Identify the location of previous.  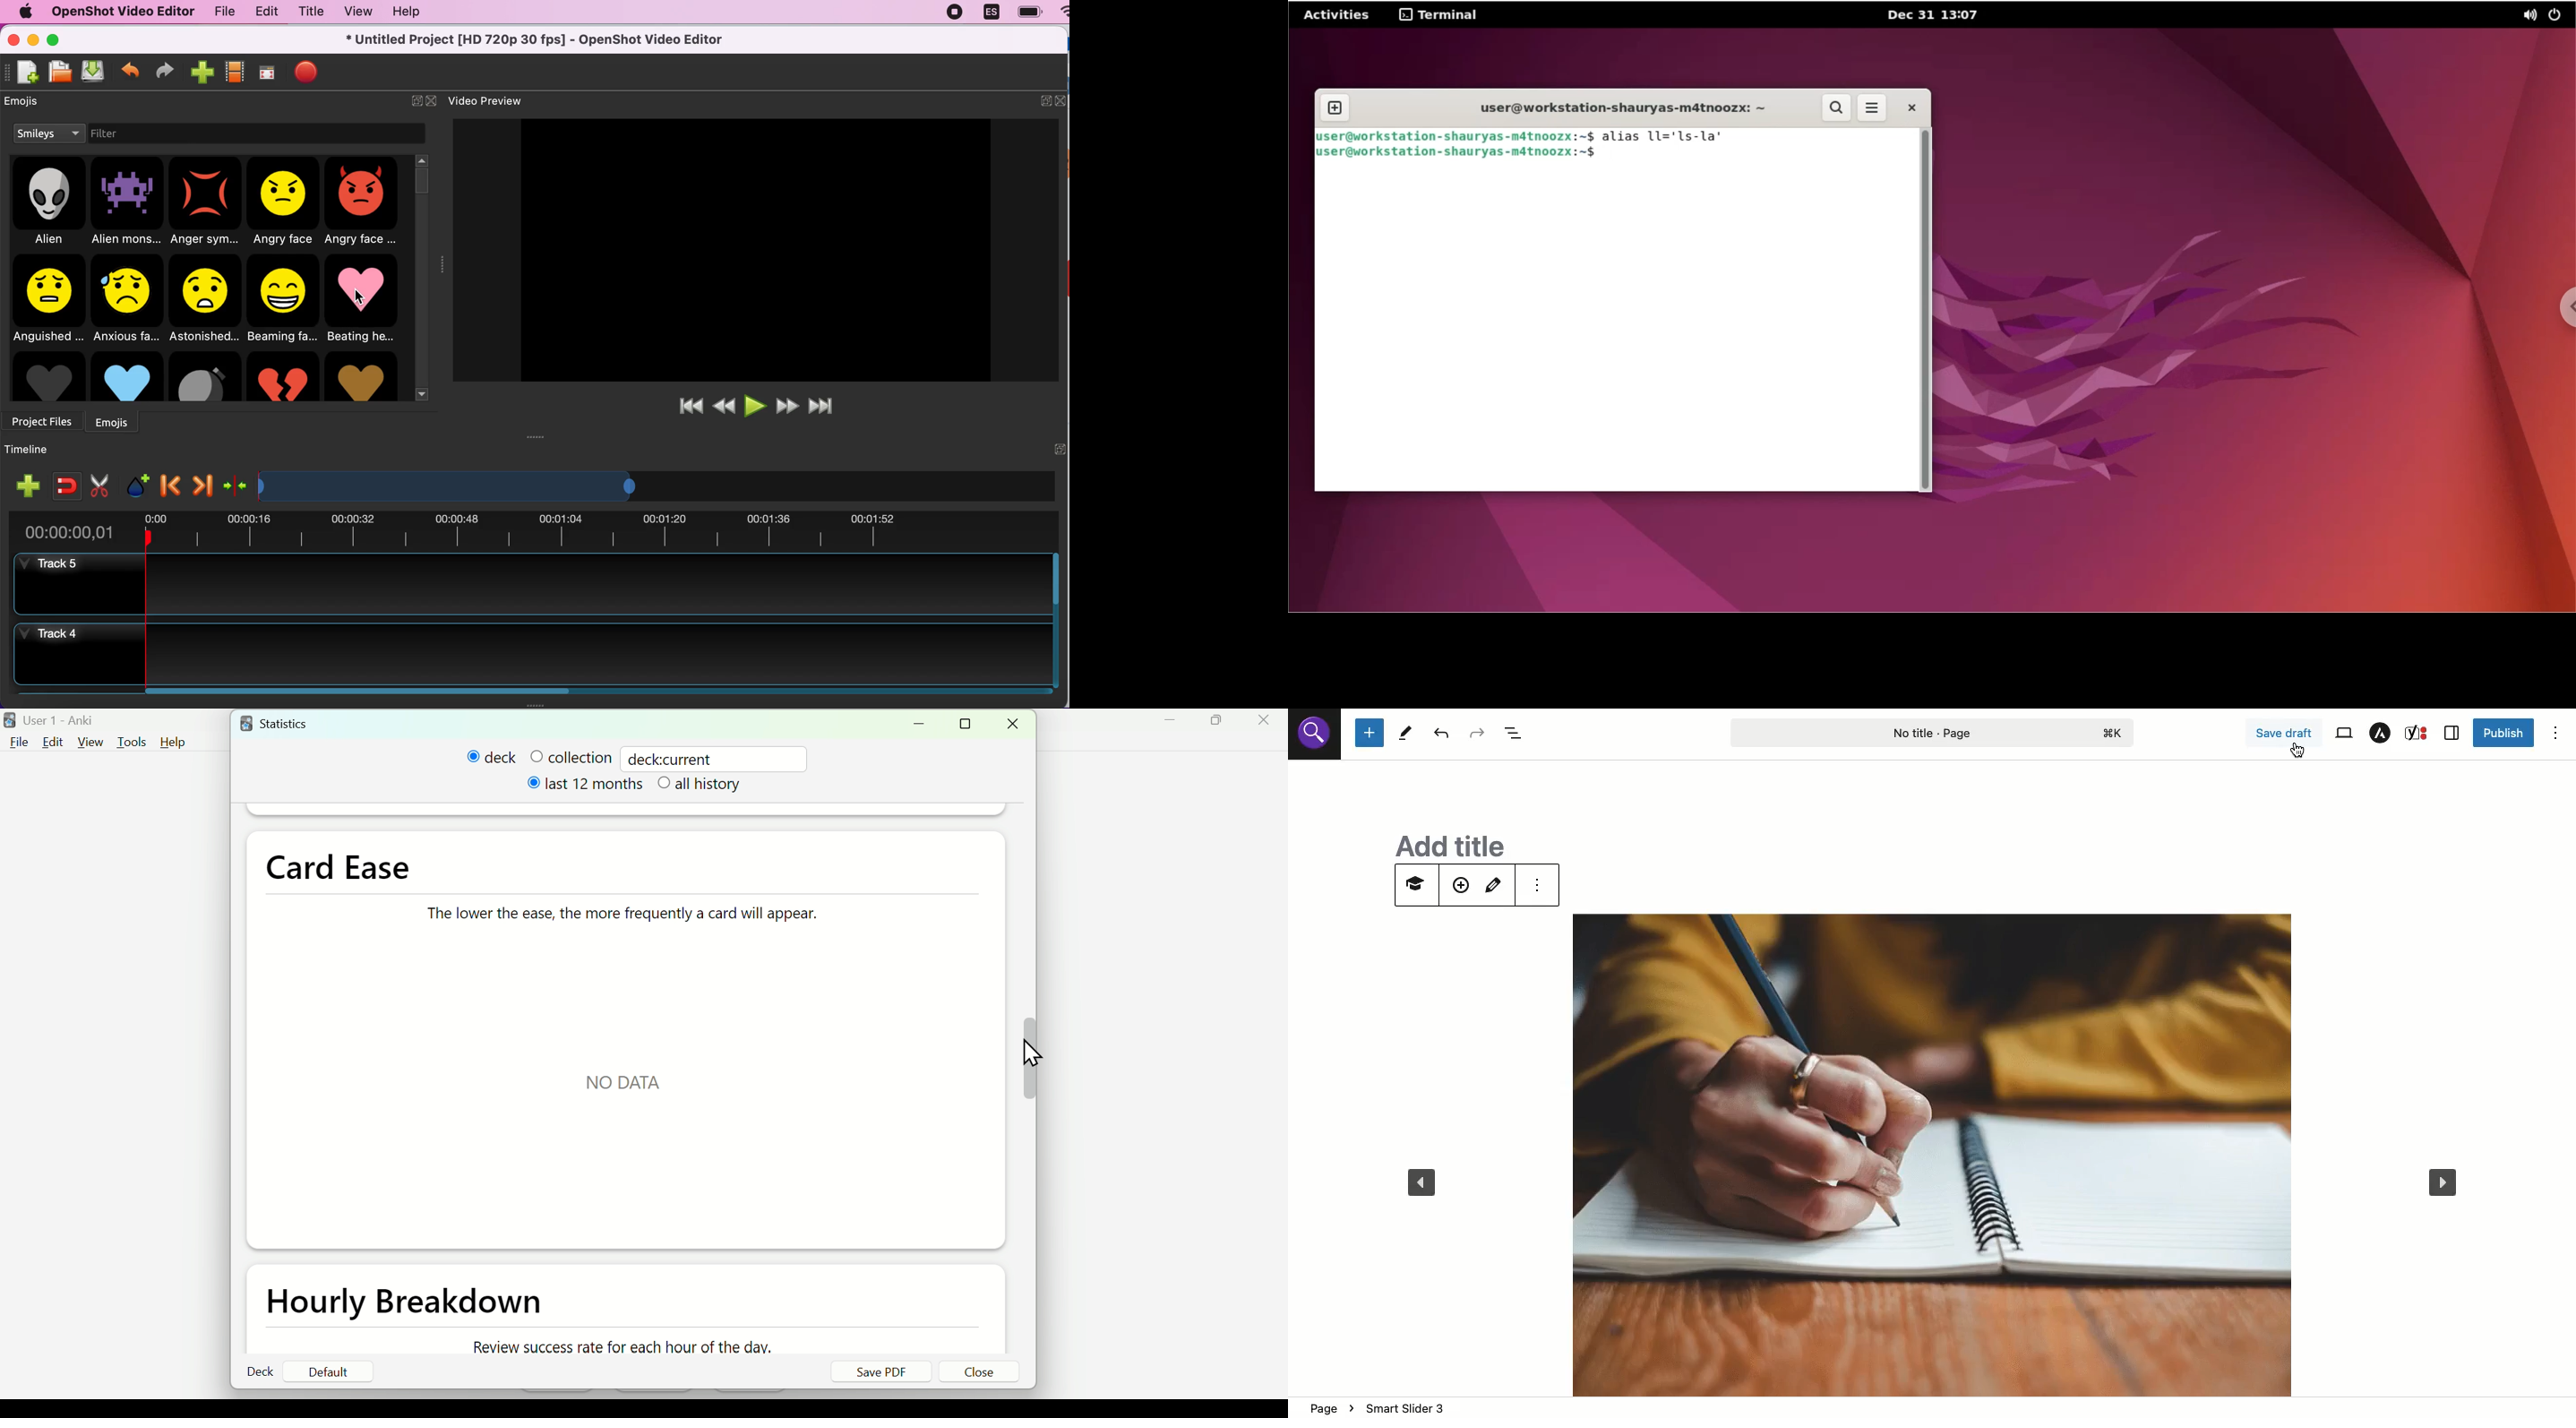
(1421, 1184).